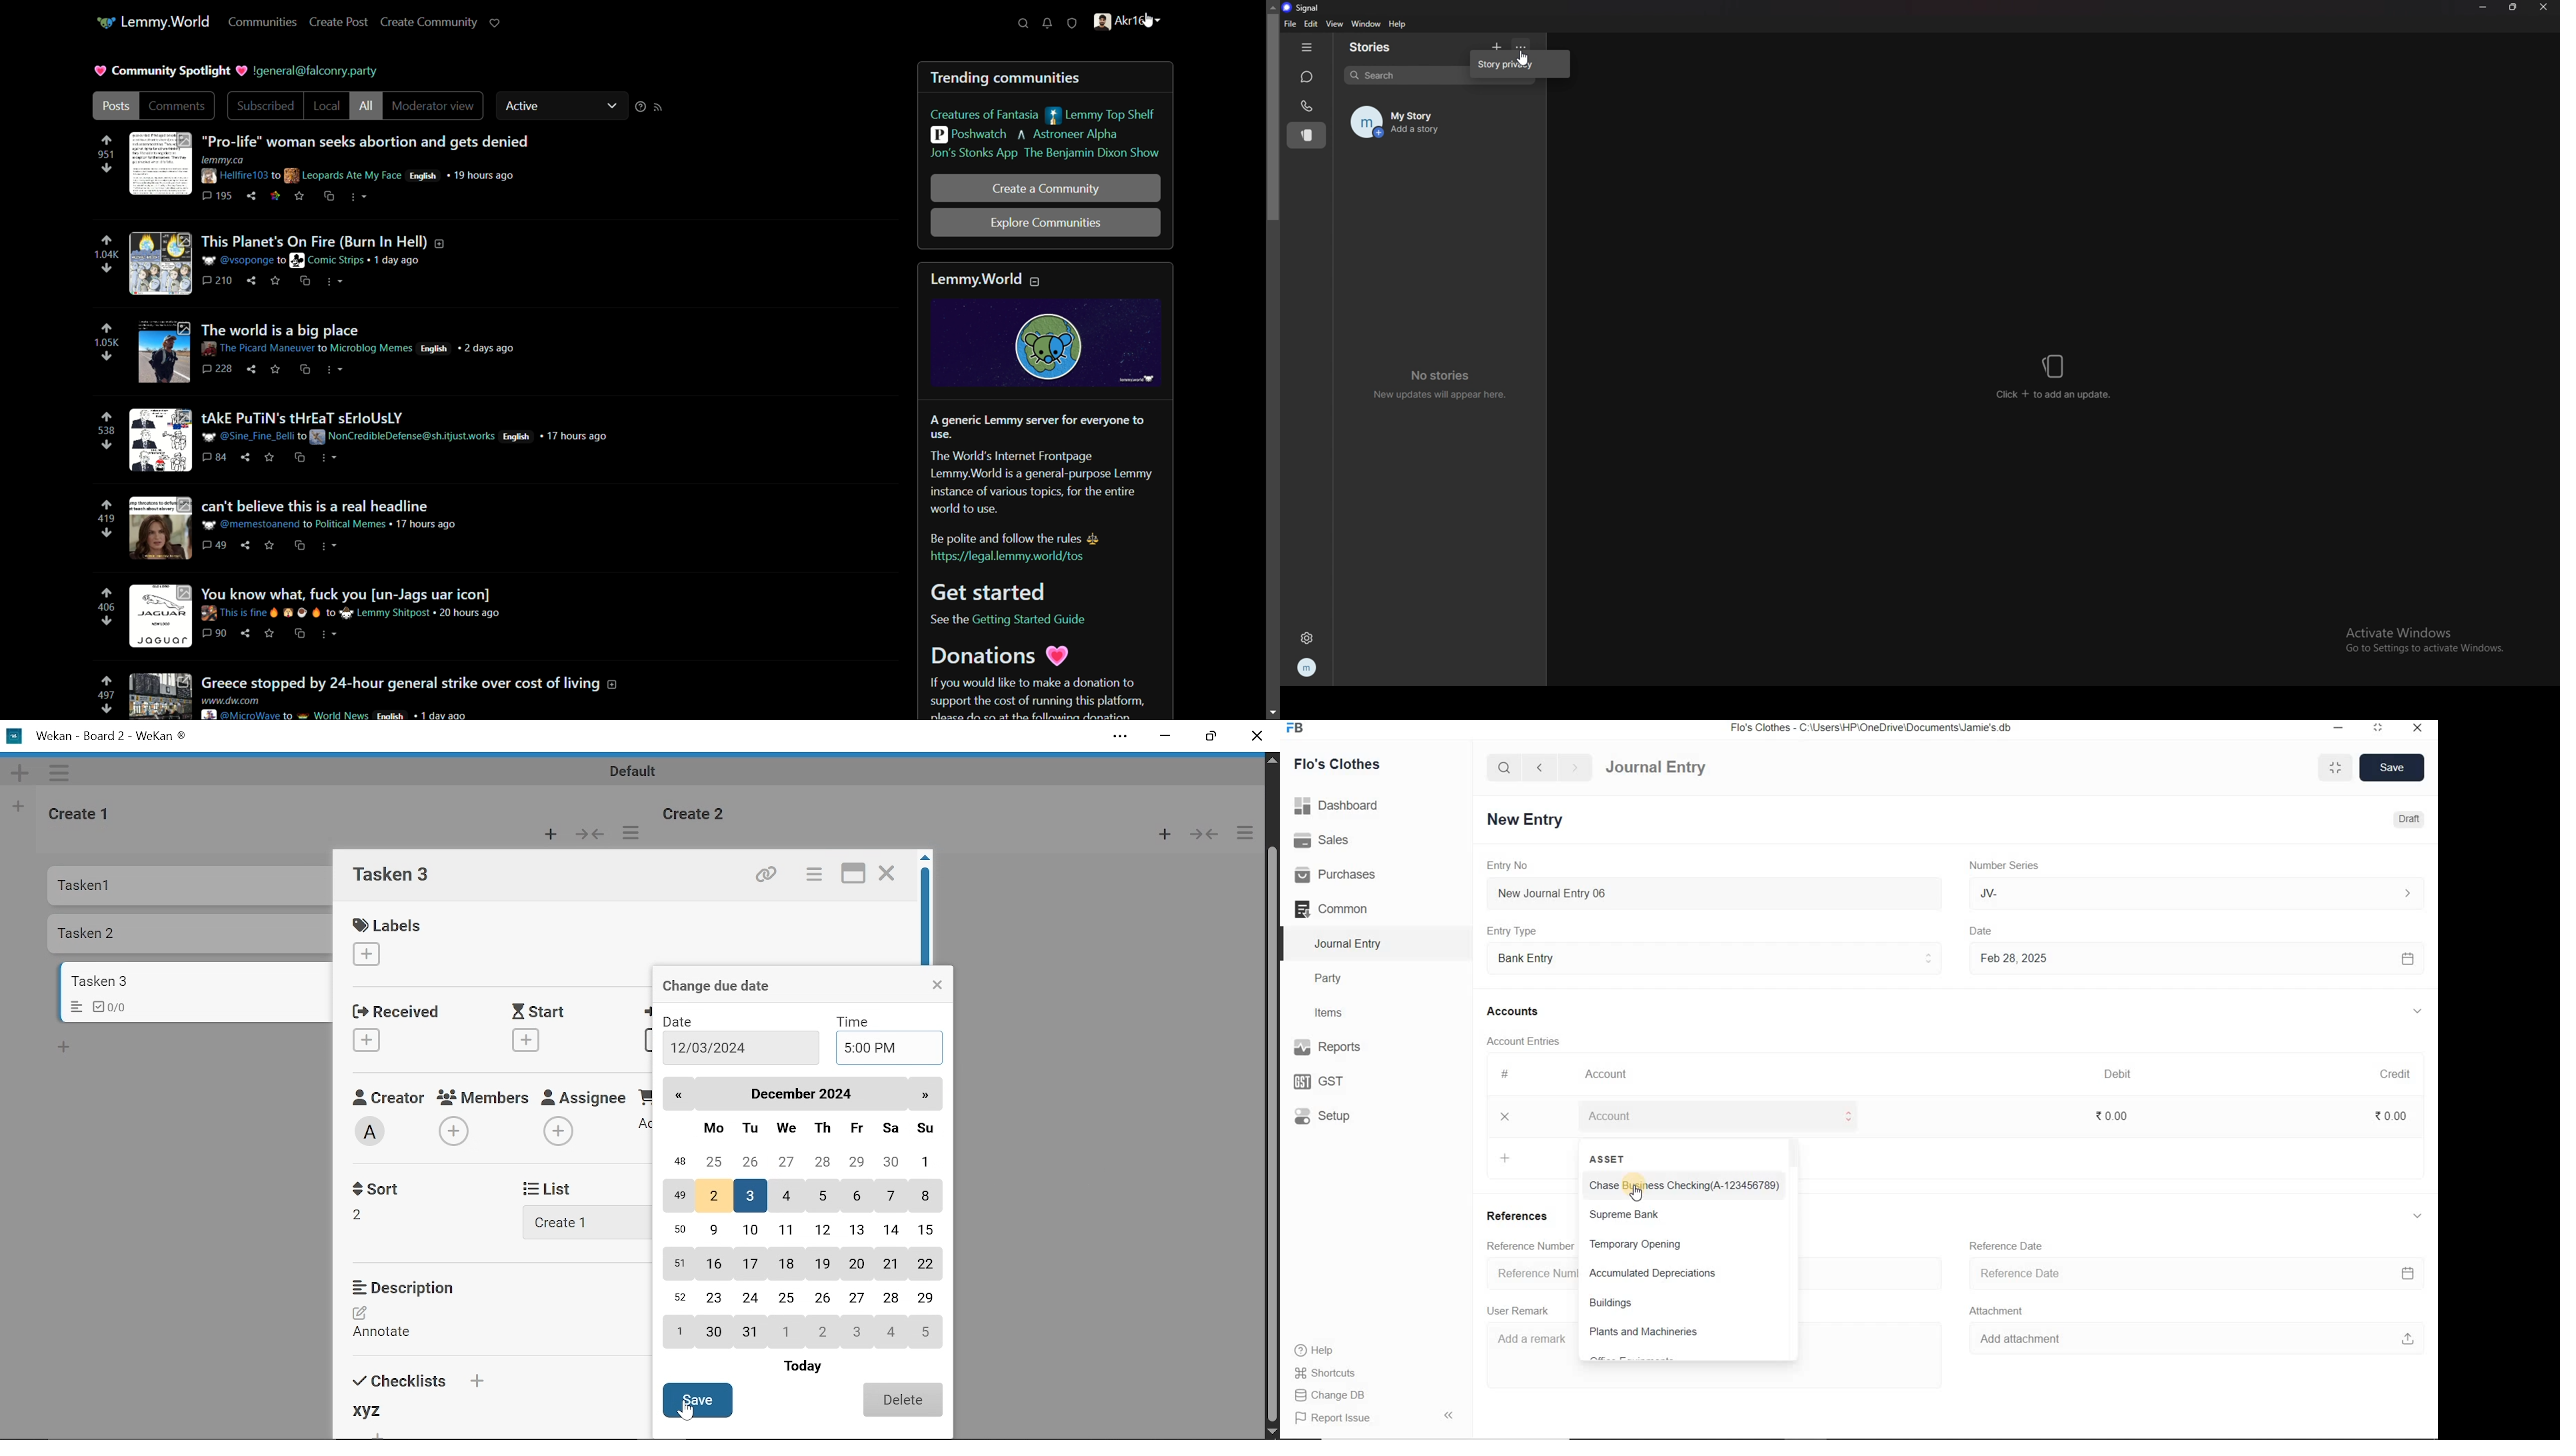 The width and height of the screenshot is (2576, 1456). Describe the element at coordinates (1448, 1414) in the screenshot. I see `Collpase` at that location.